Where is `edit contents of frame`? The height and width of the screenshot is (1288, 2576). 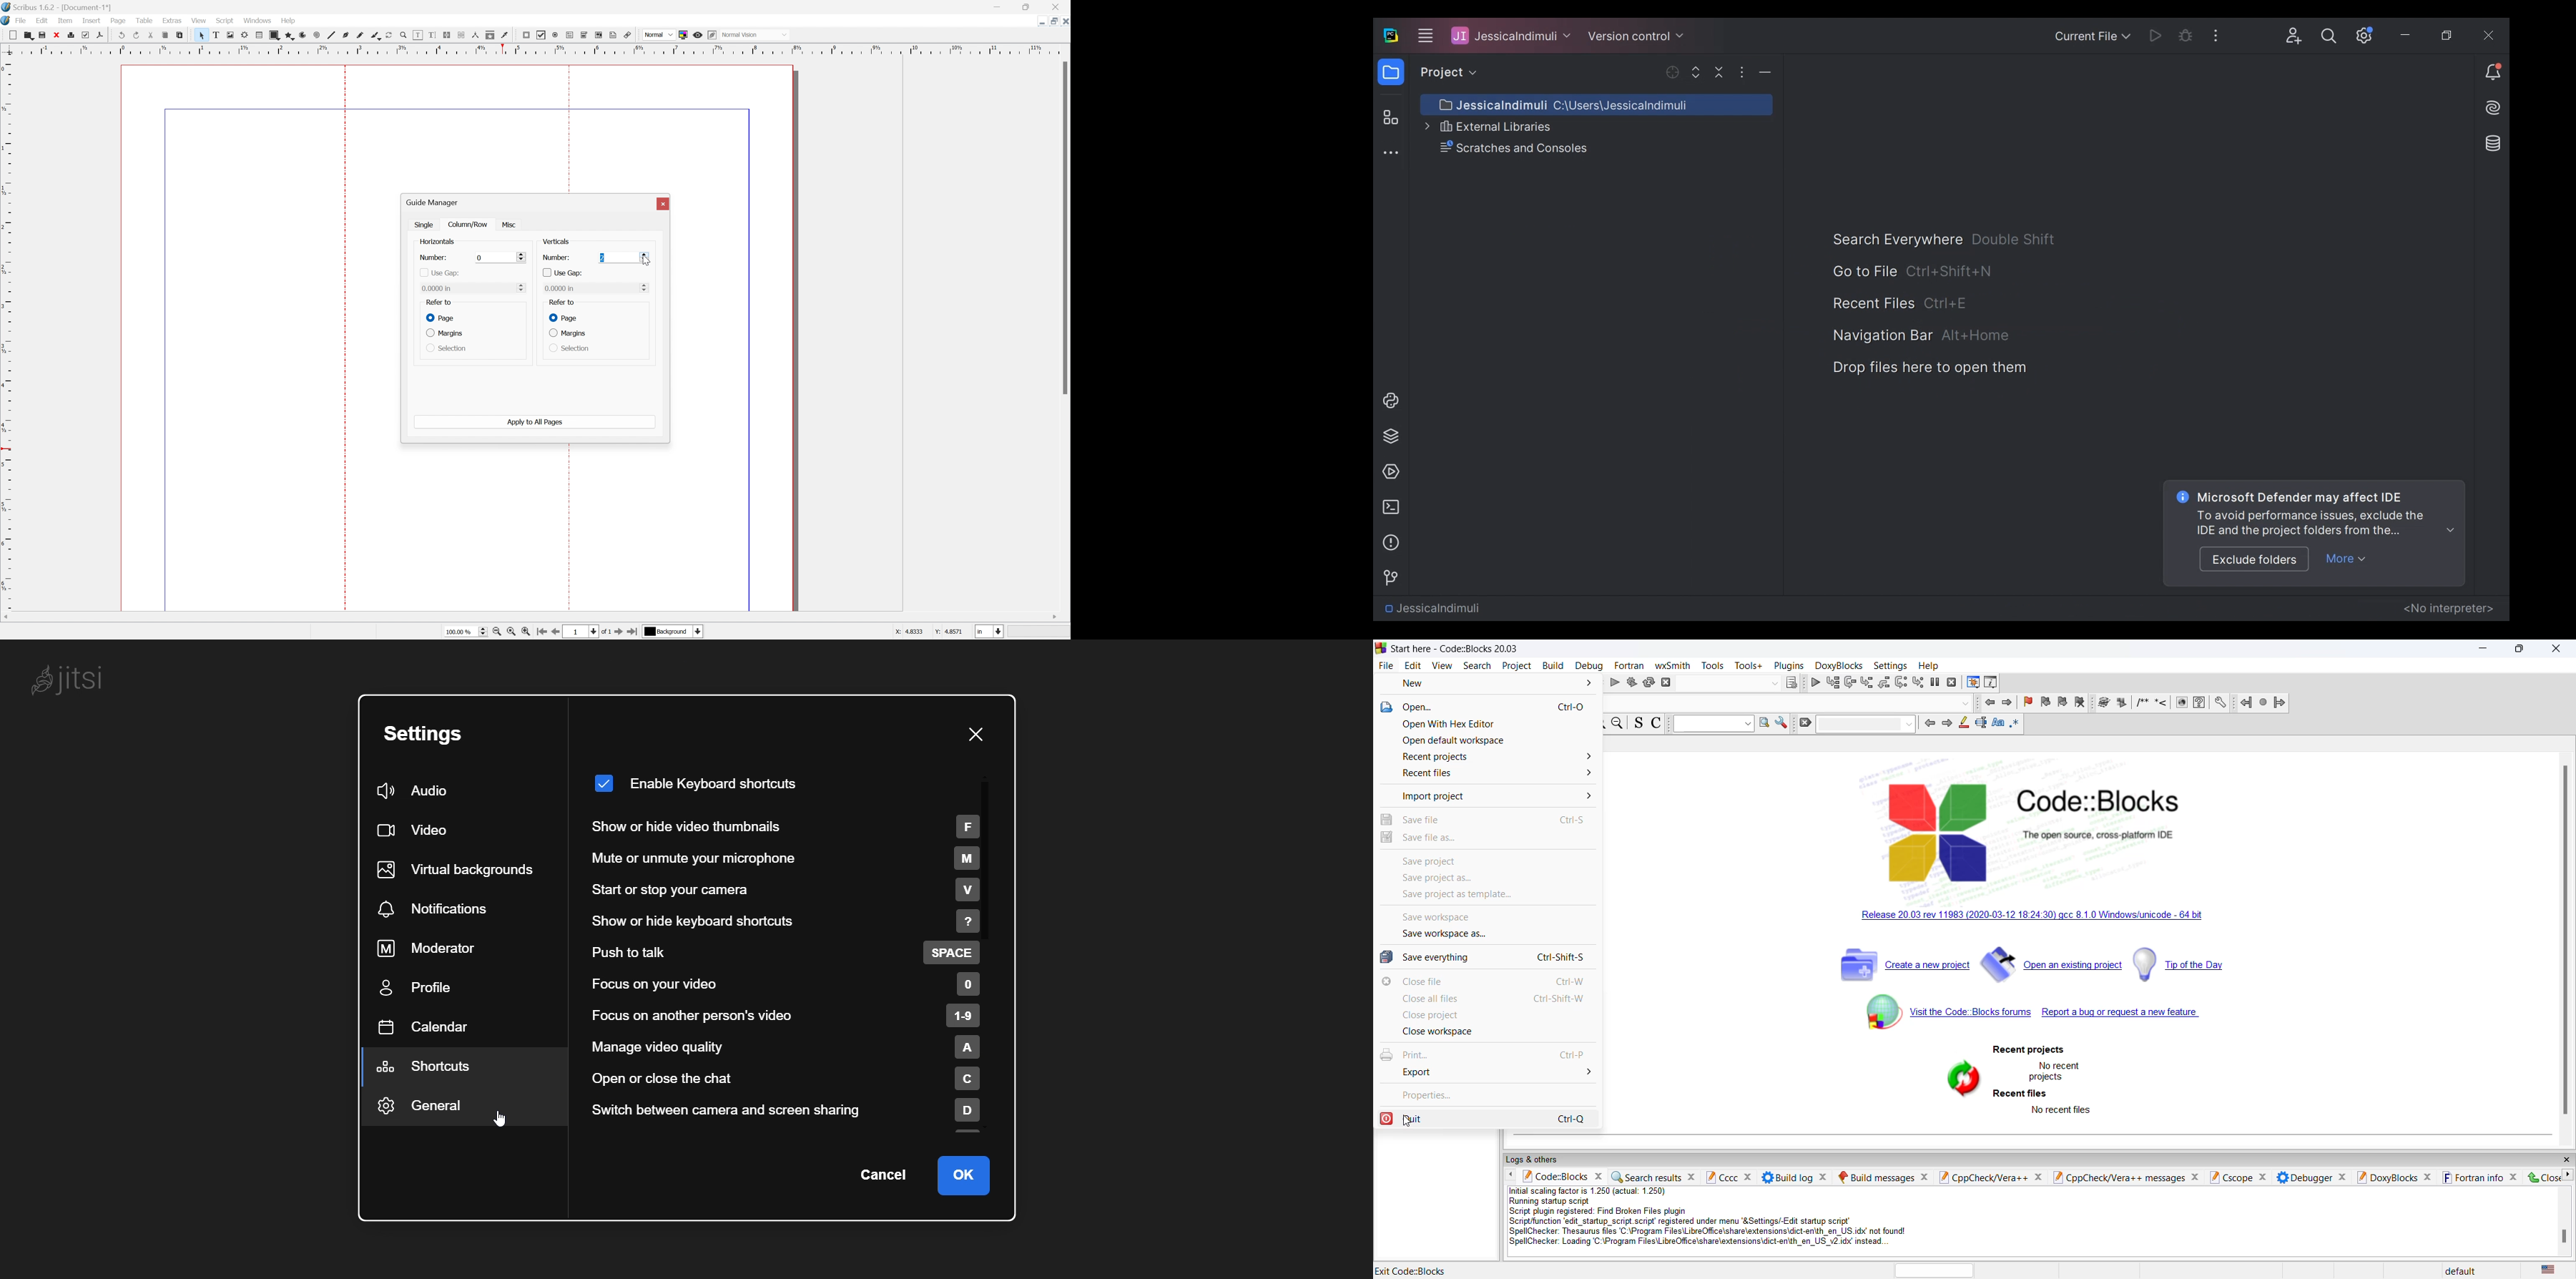 edit contents of frame is located at coordinates (418, 35).